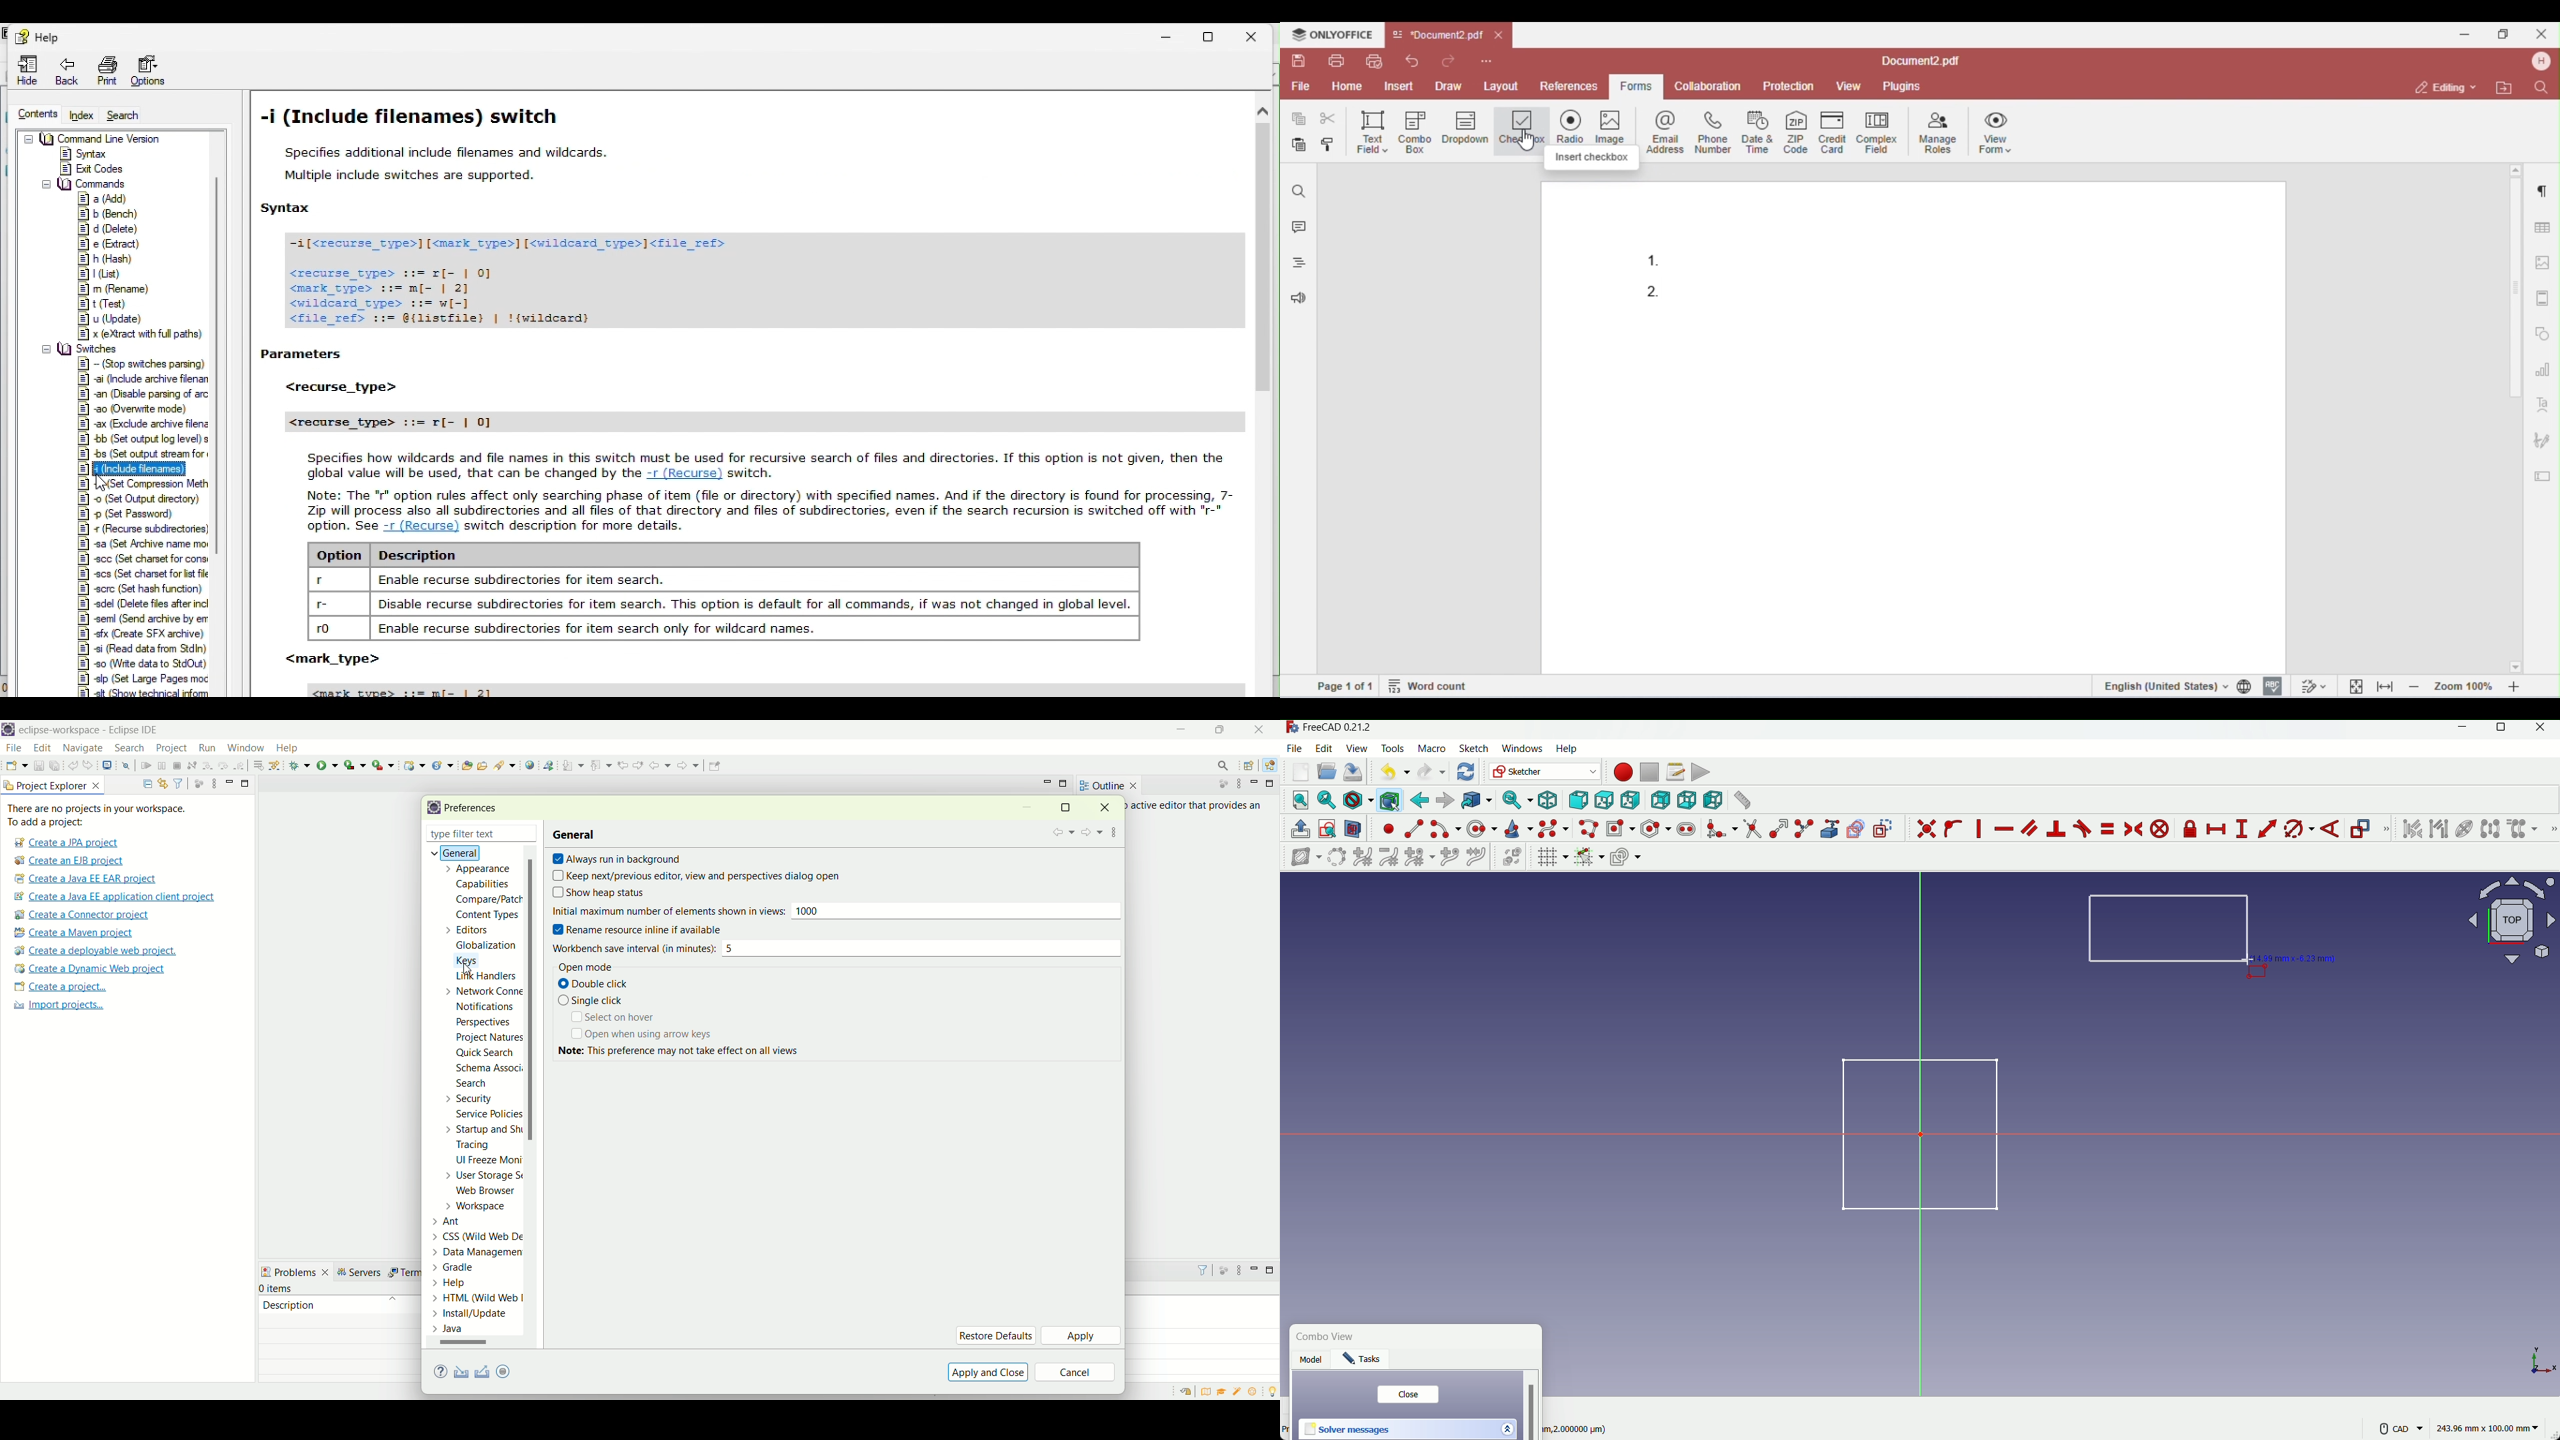  I want to click on content types, so click(483, 915).